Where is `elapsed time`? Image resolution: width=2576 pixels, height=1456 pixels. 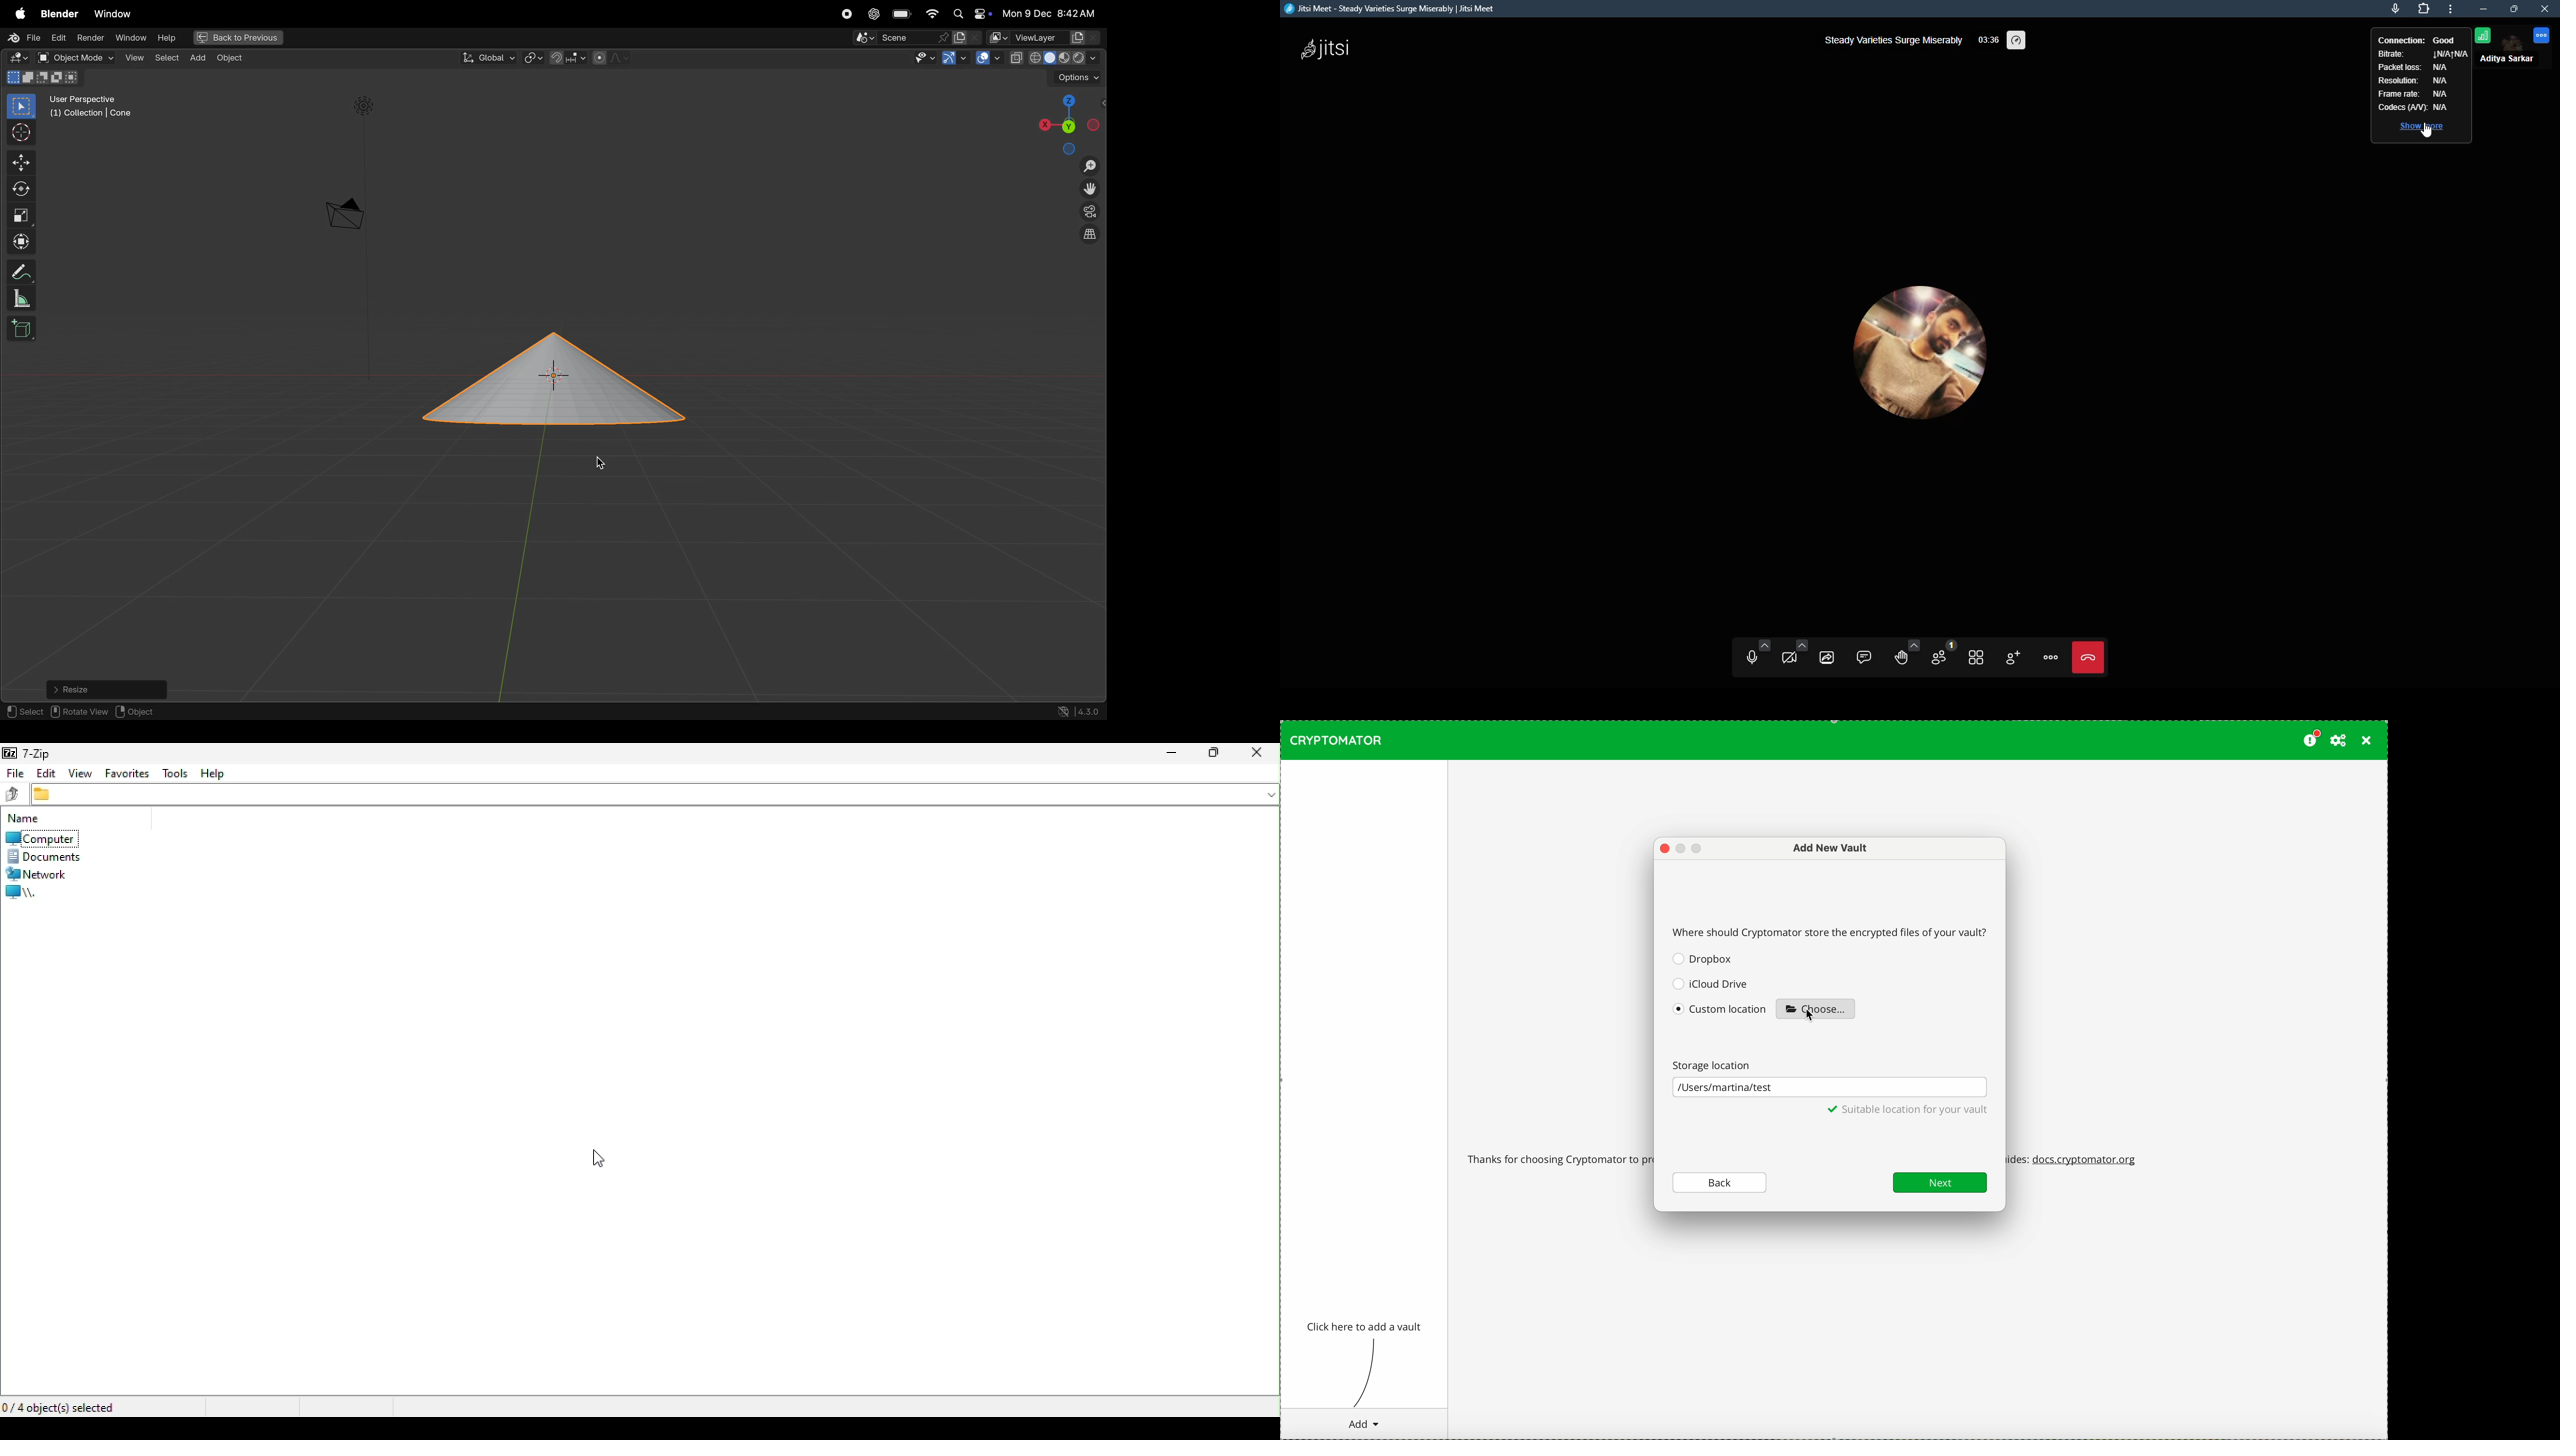
elapsed time is located at coordinates (1987, 41).